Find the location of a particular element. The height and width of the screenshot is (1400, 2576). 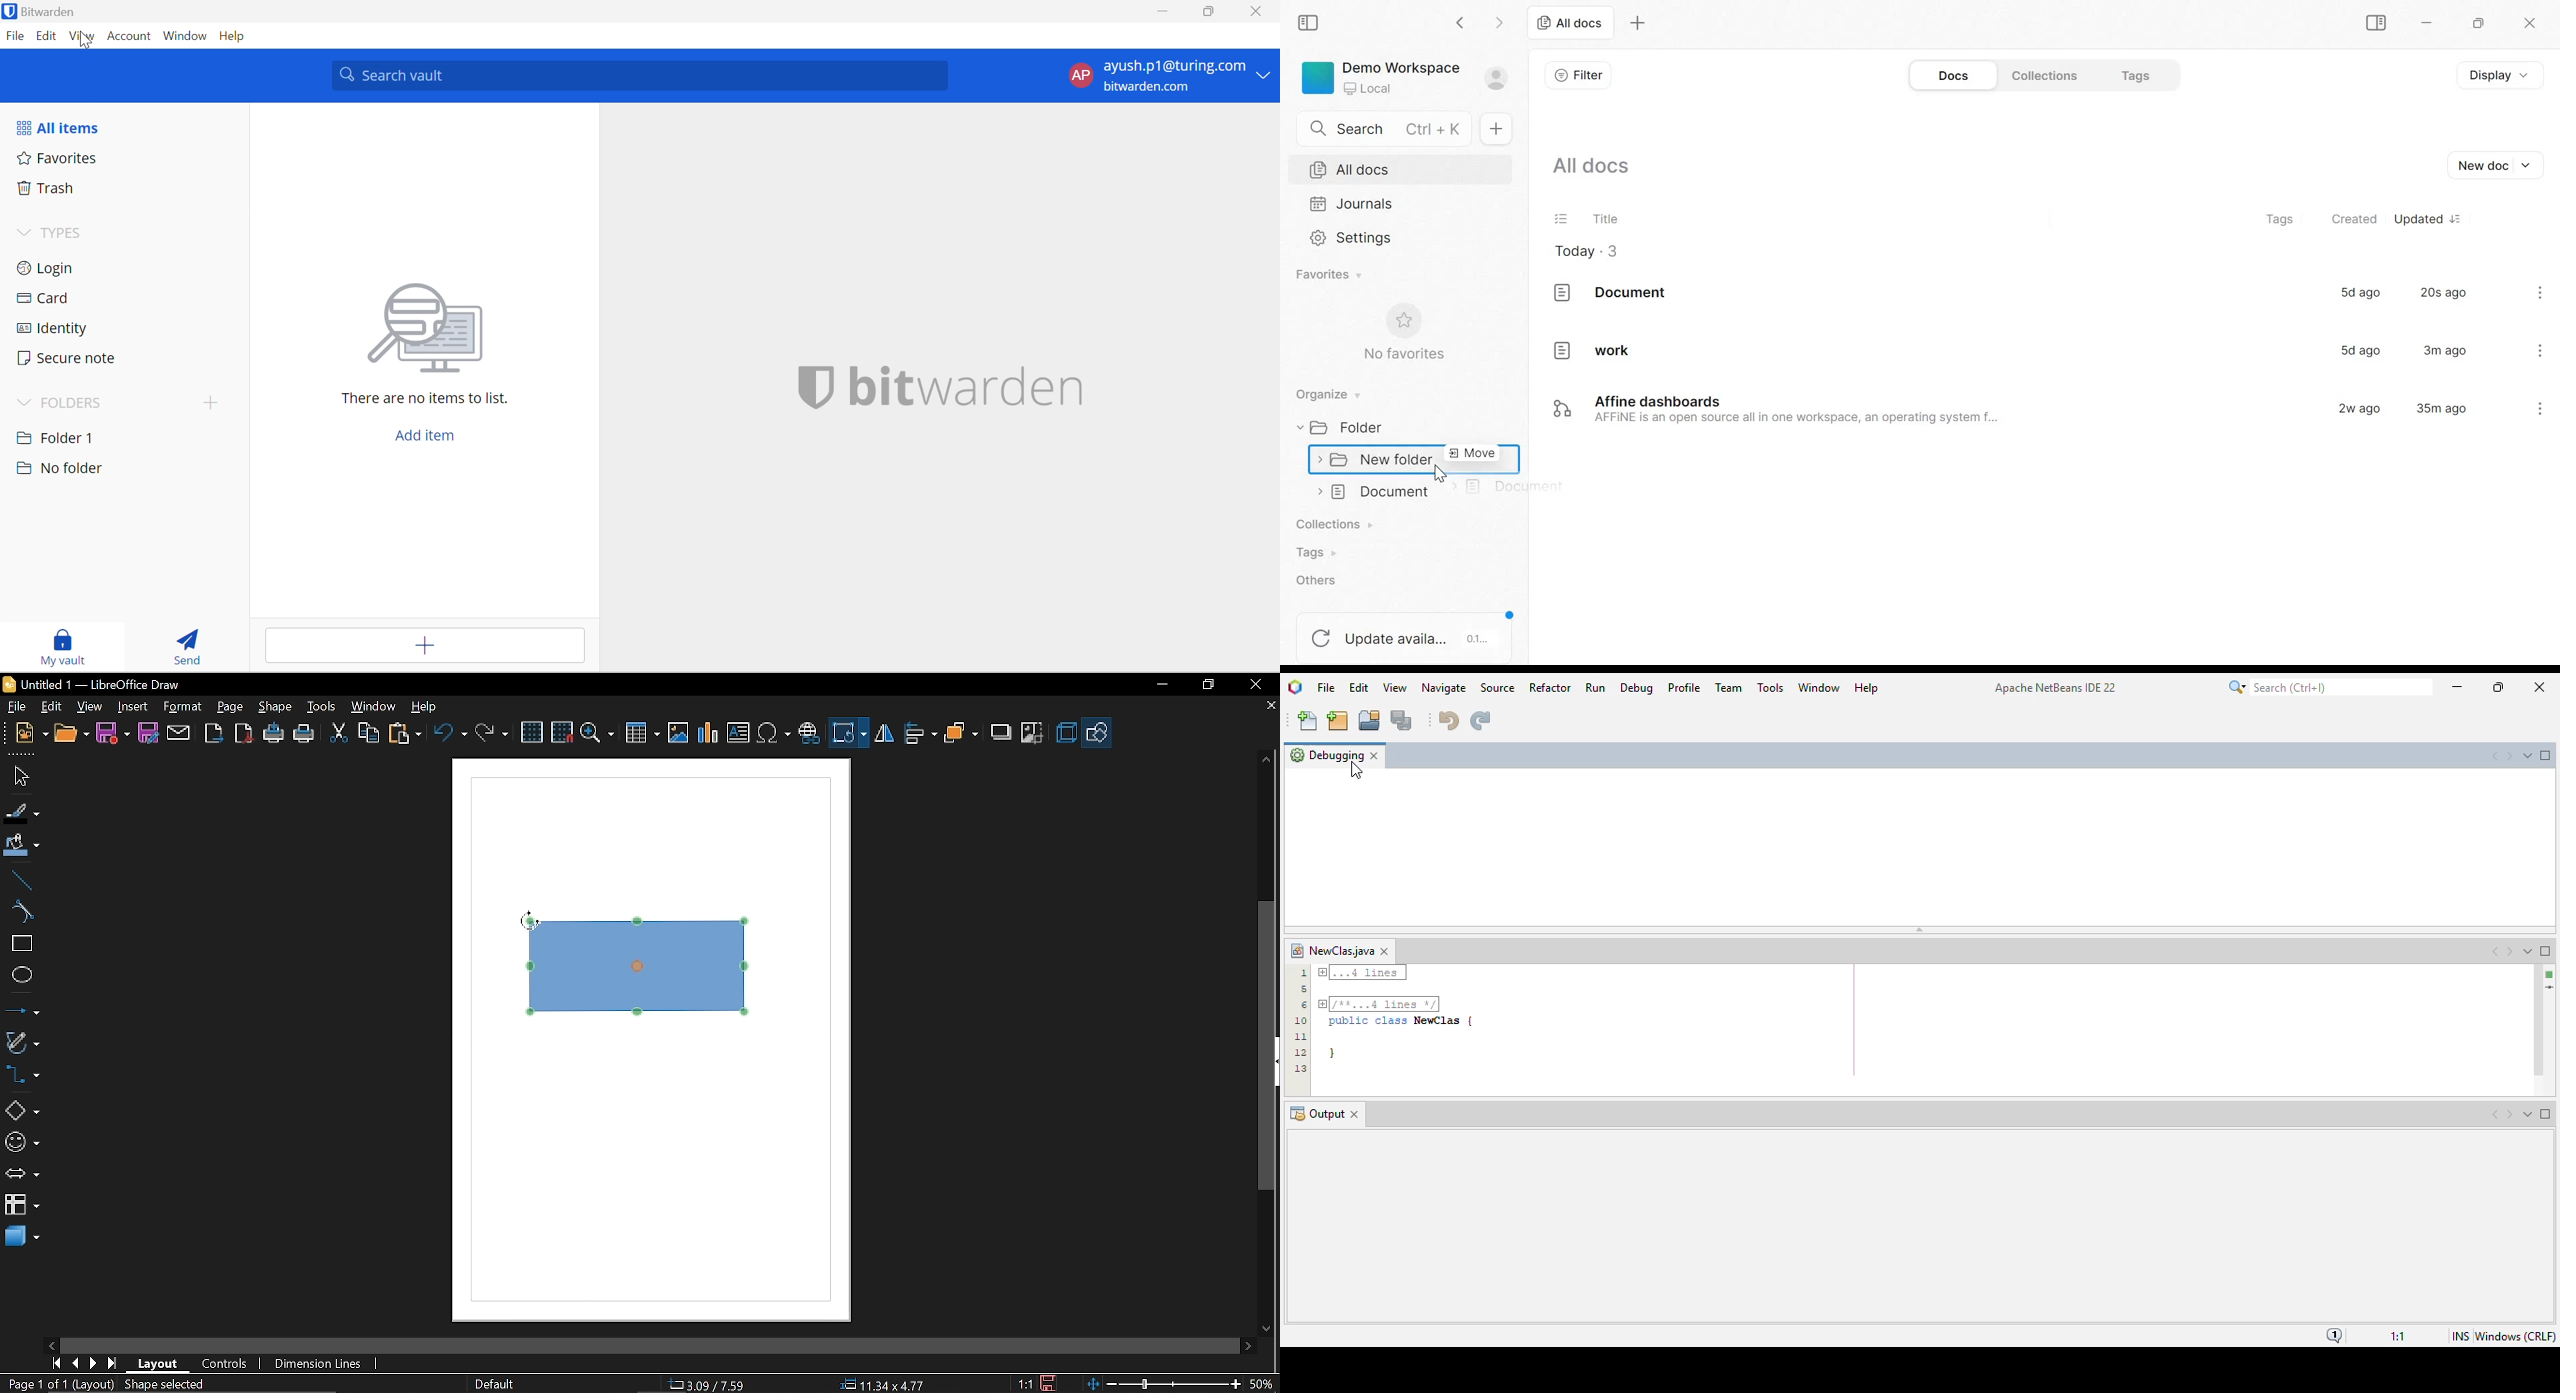

window is located at coordinates (186, 37).